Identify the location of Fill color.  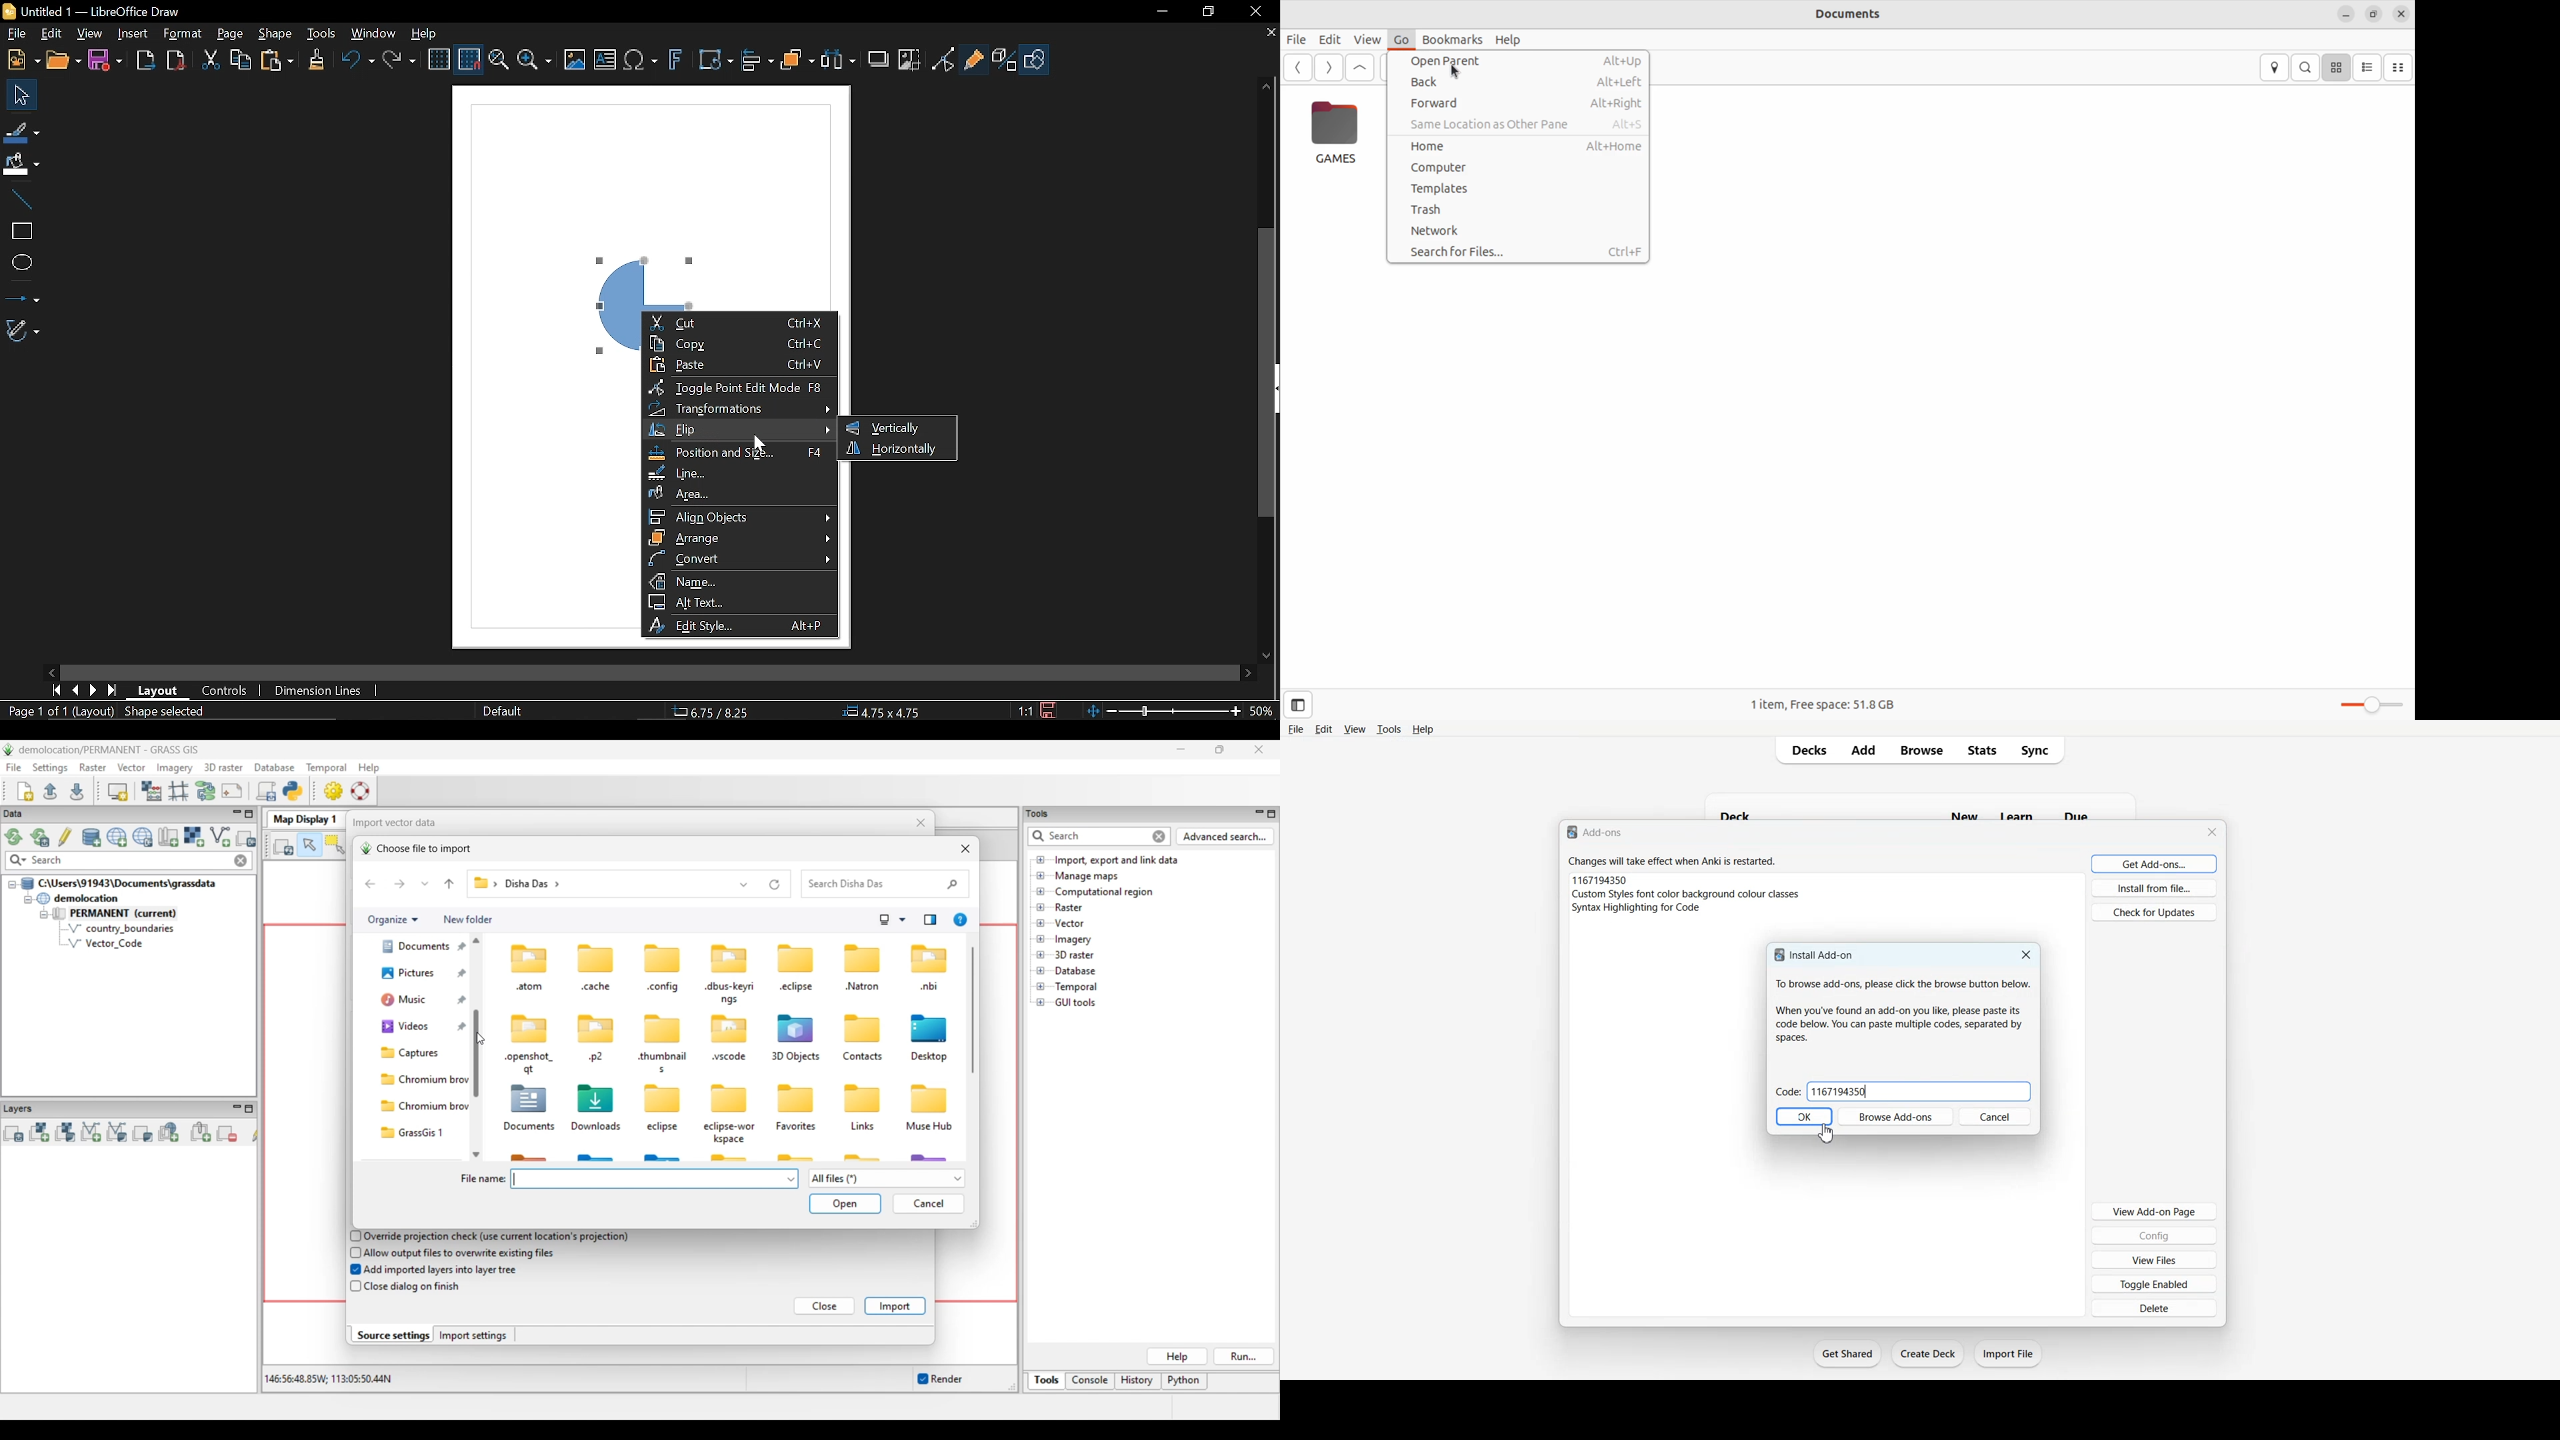
(21, 164).